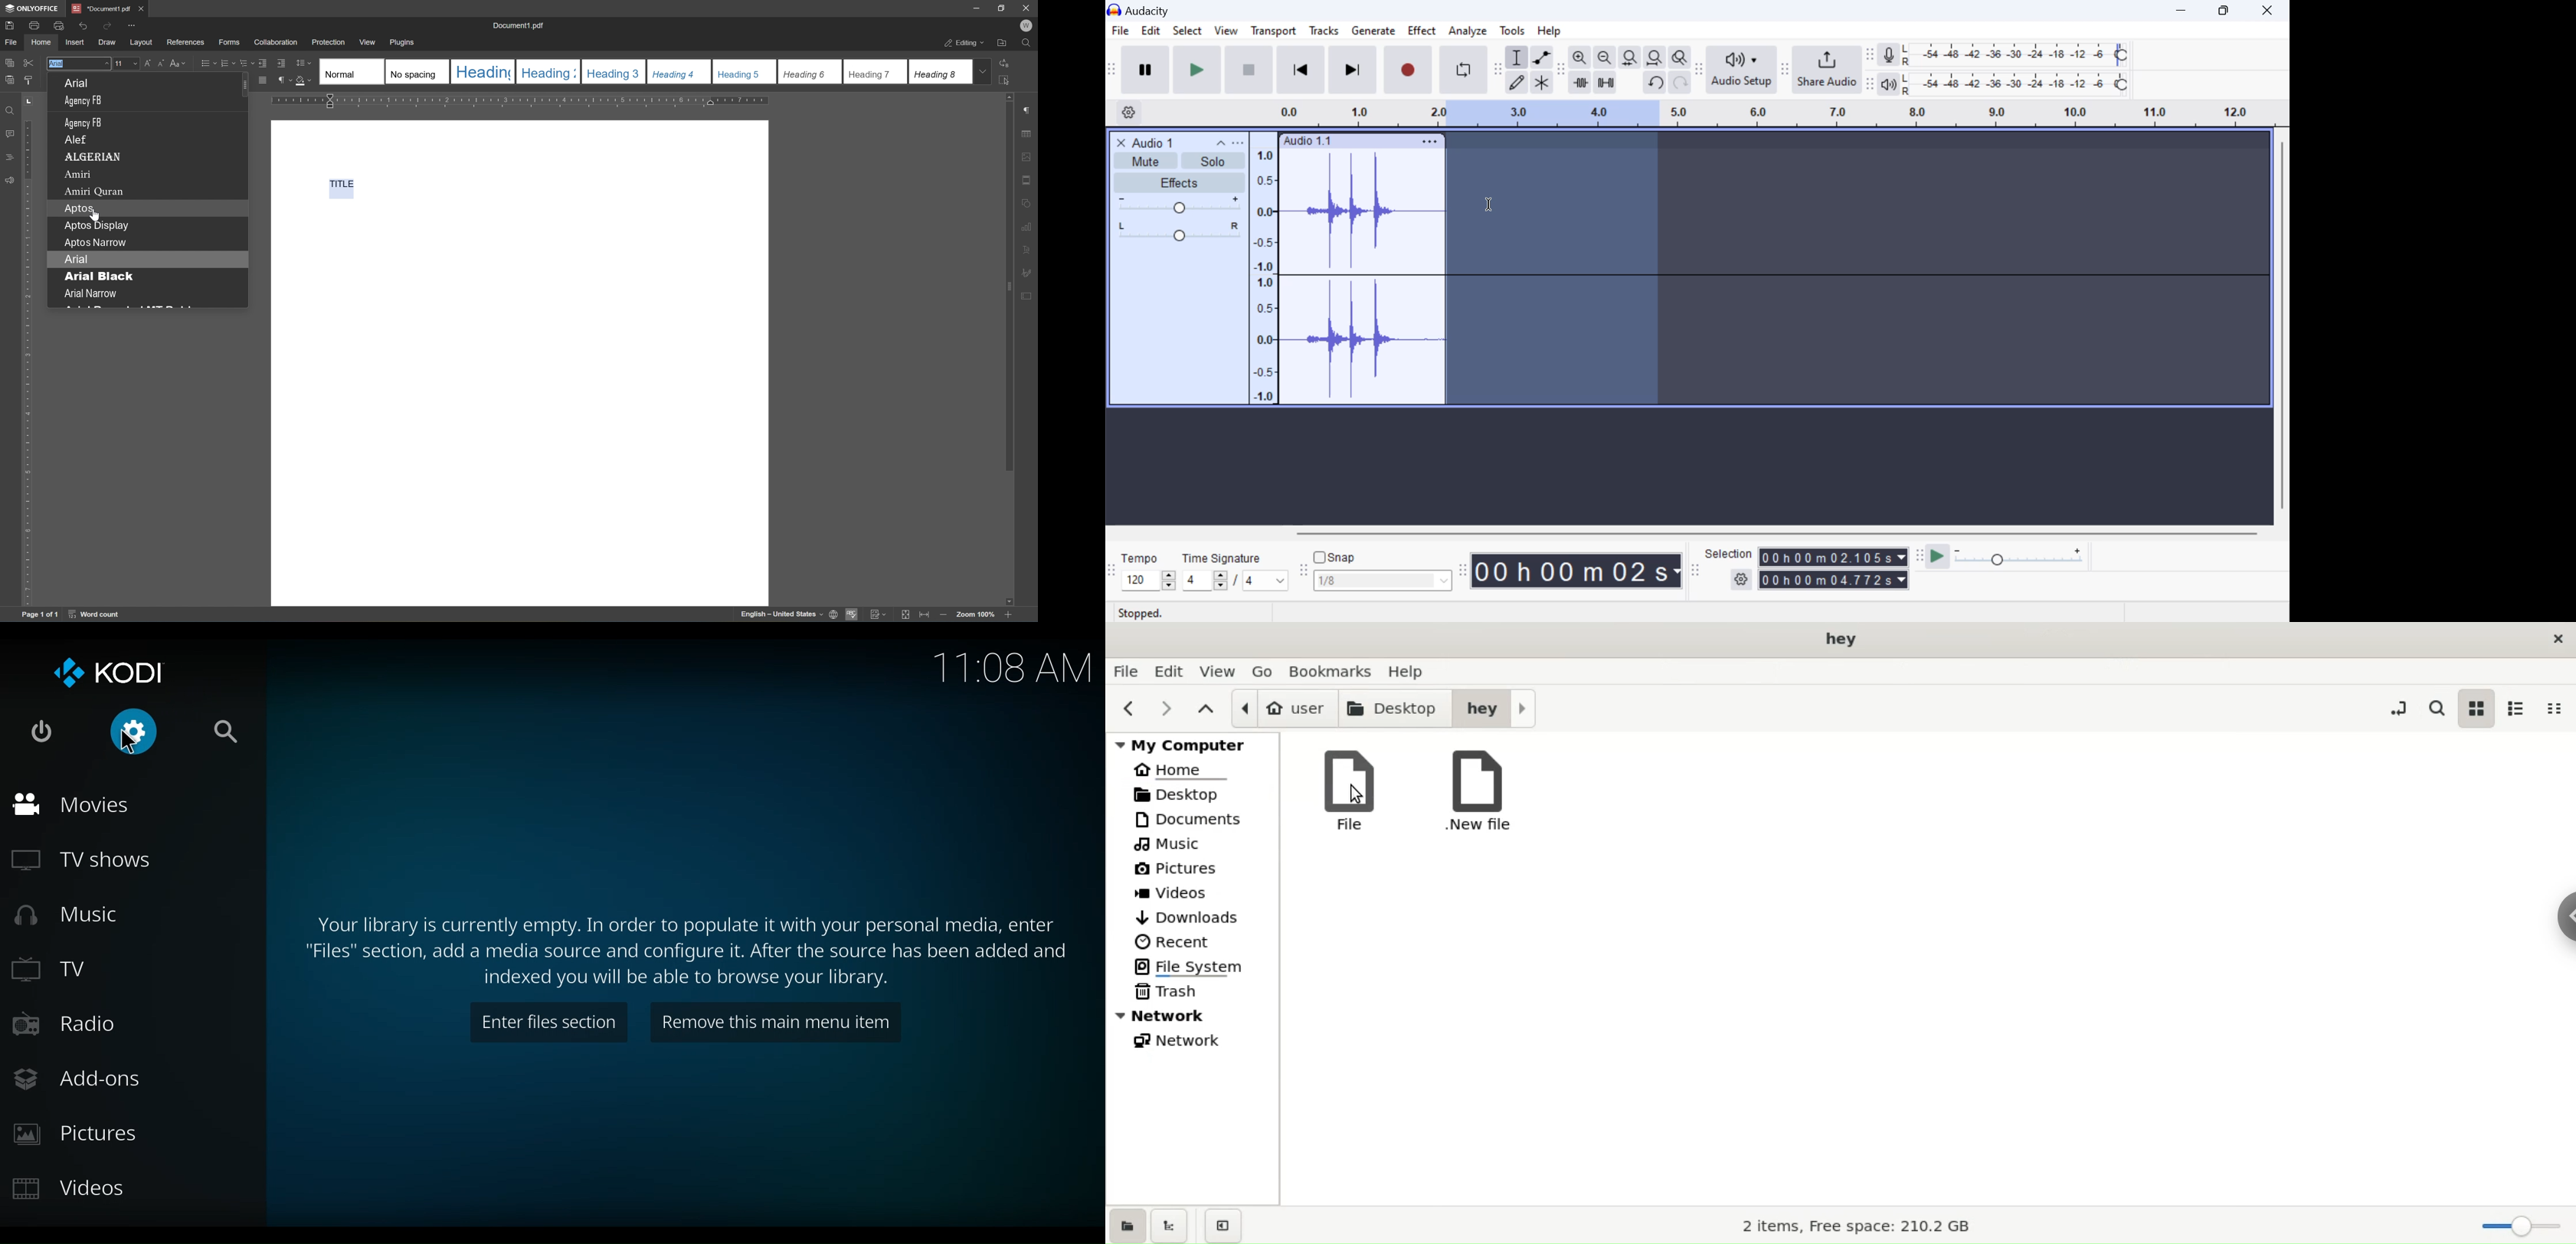 The image size is (2576, 1260). What do you see at coordinates (1221, 671) in the screenshot?
I see `view` at bounding box center [1221, 671].